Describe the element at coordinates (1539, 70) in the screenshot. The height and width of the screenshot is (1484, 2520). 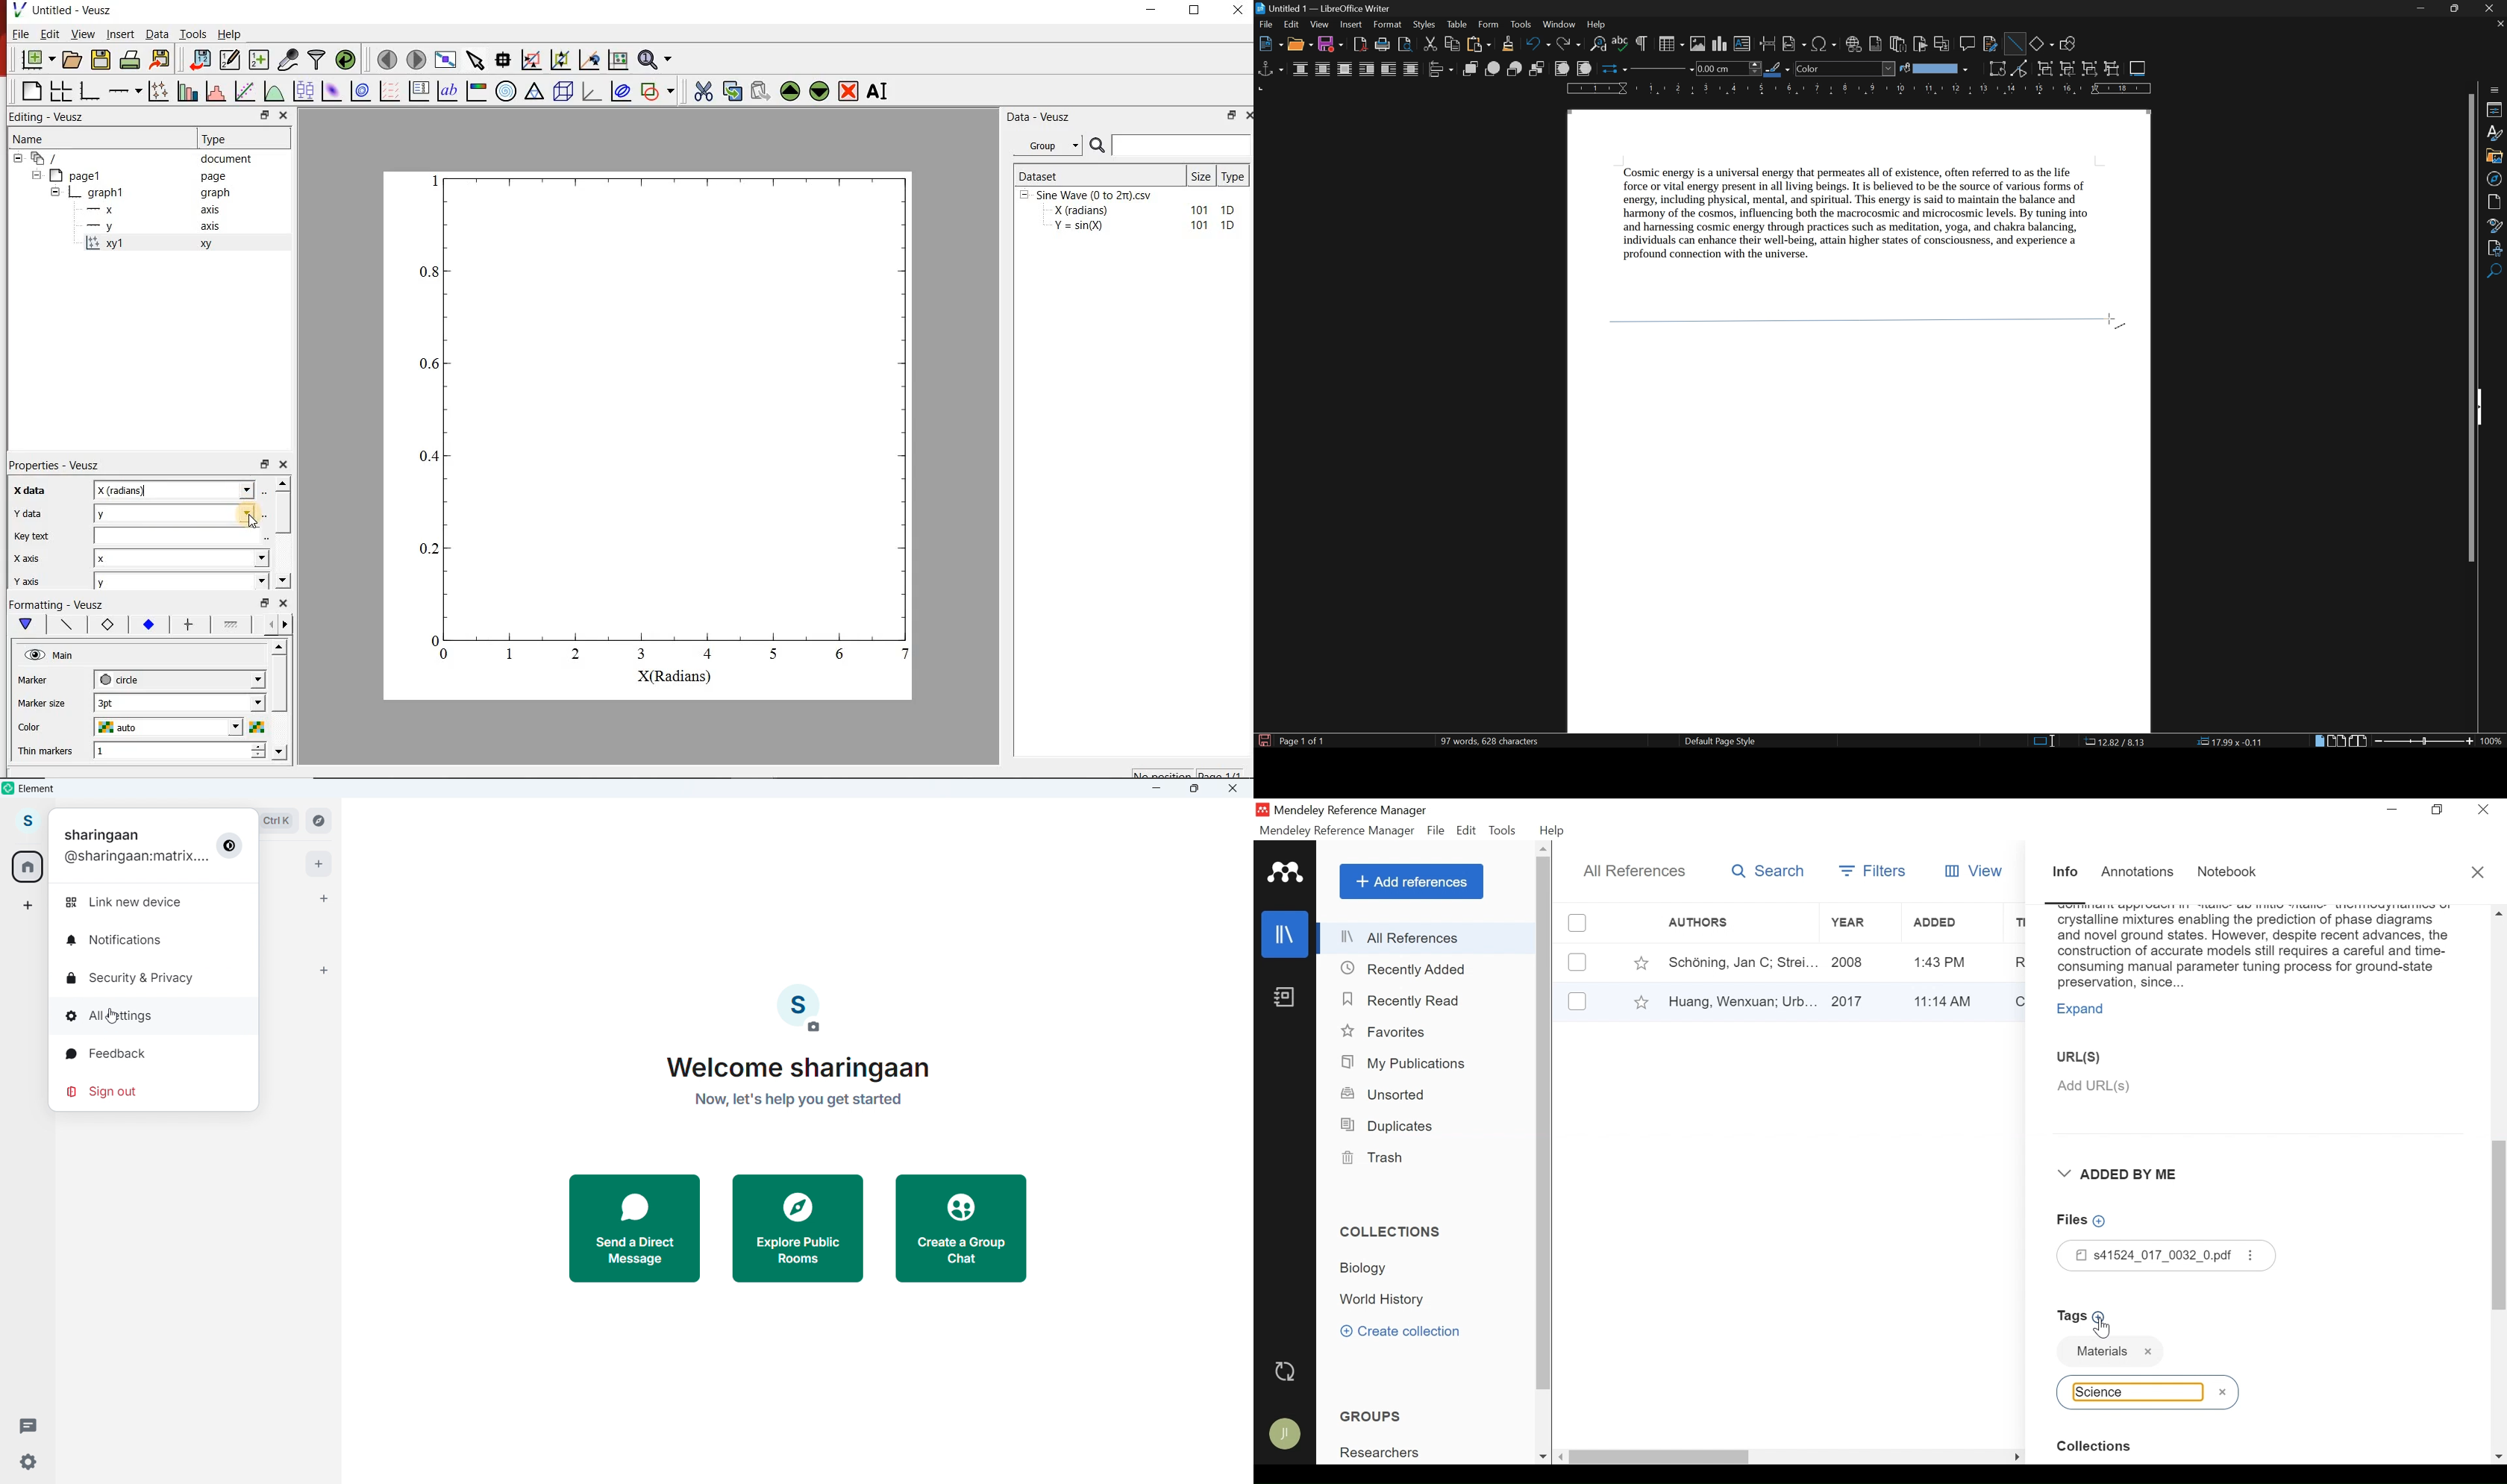
I see `send to back` at that location.